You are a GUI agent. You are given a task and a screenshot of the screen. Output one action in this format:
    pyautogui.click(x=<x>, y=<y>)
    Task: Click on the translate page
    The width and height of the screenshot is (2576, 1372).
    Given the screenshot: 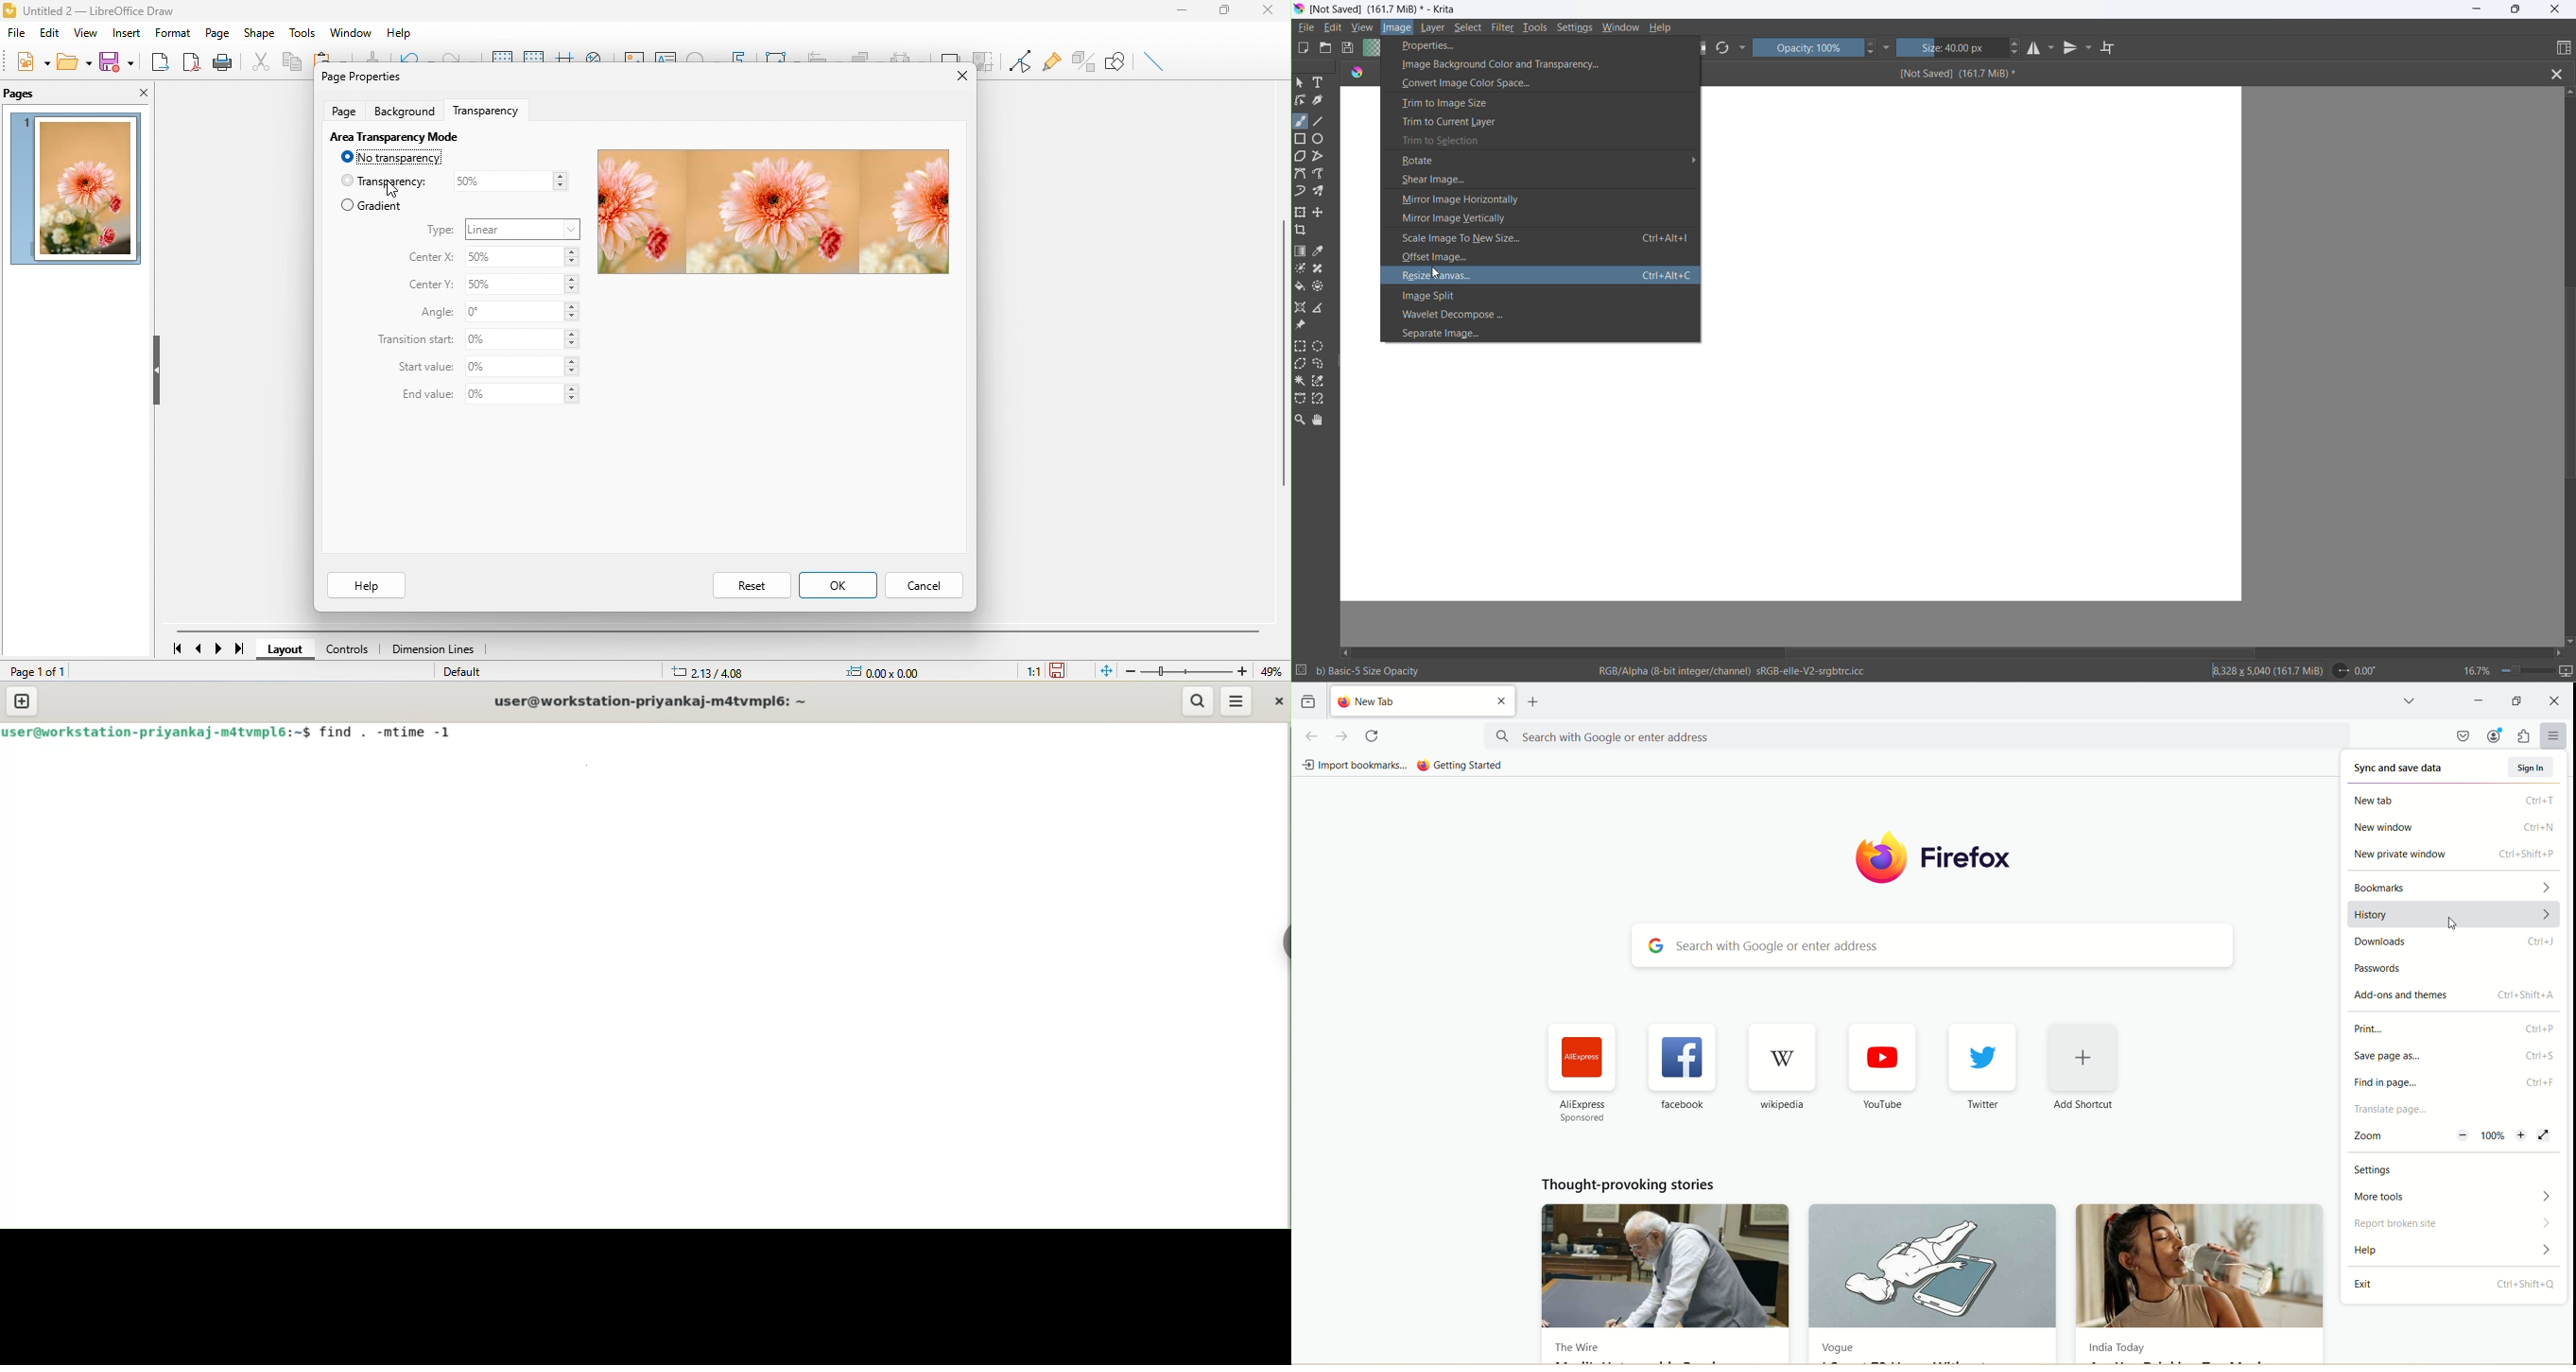 What is the action you would take?
    pyautogui.click(x=2455, y=1109)
    